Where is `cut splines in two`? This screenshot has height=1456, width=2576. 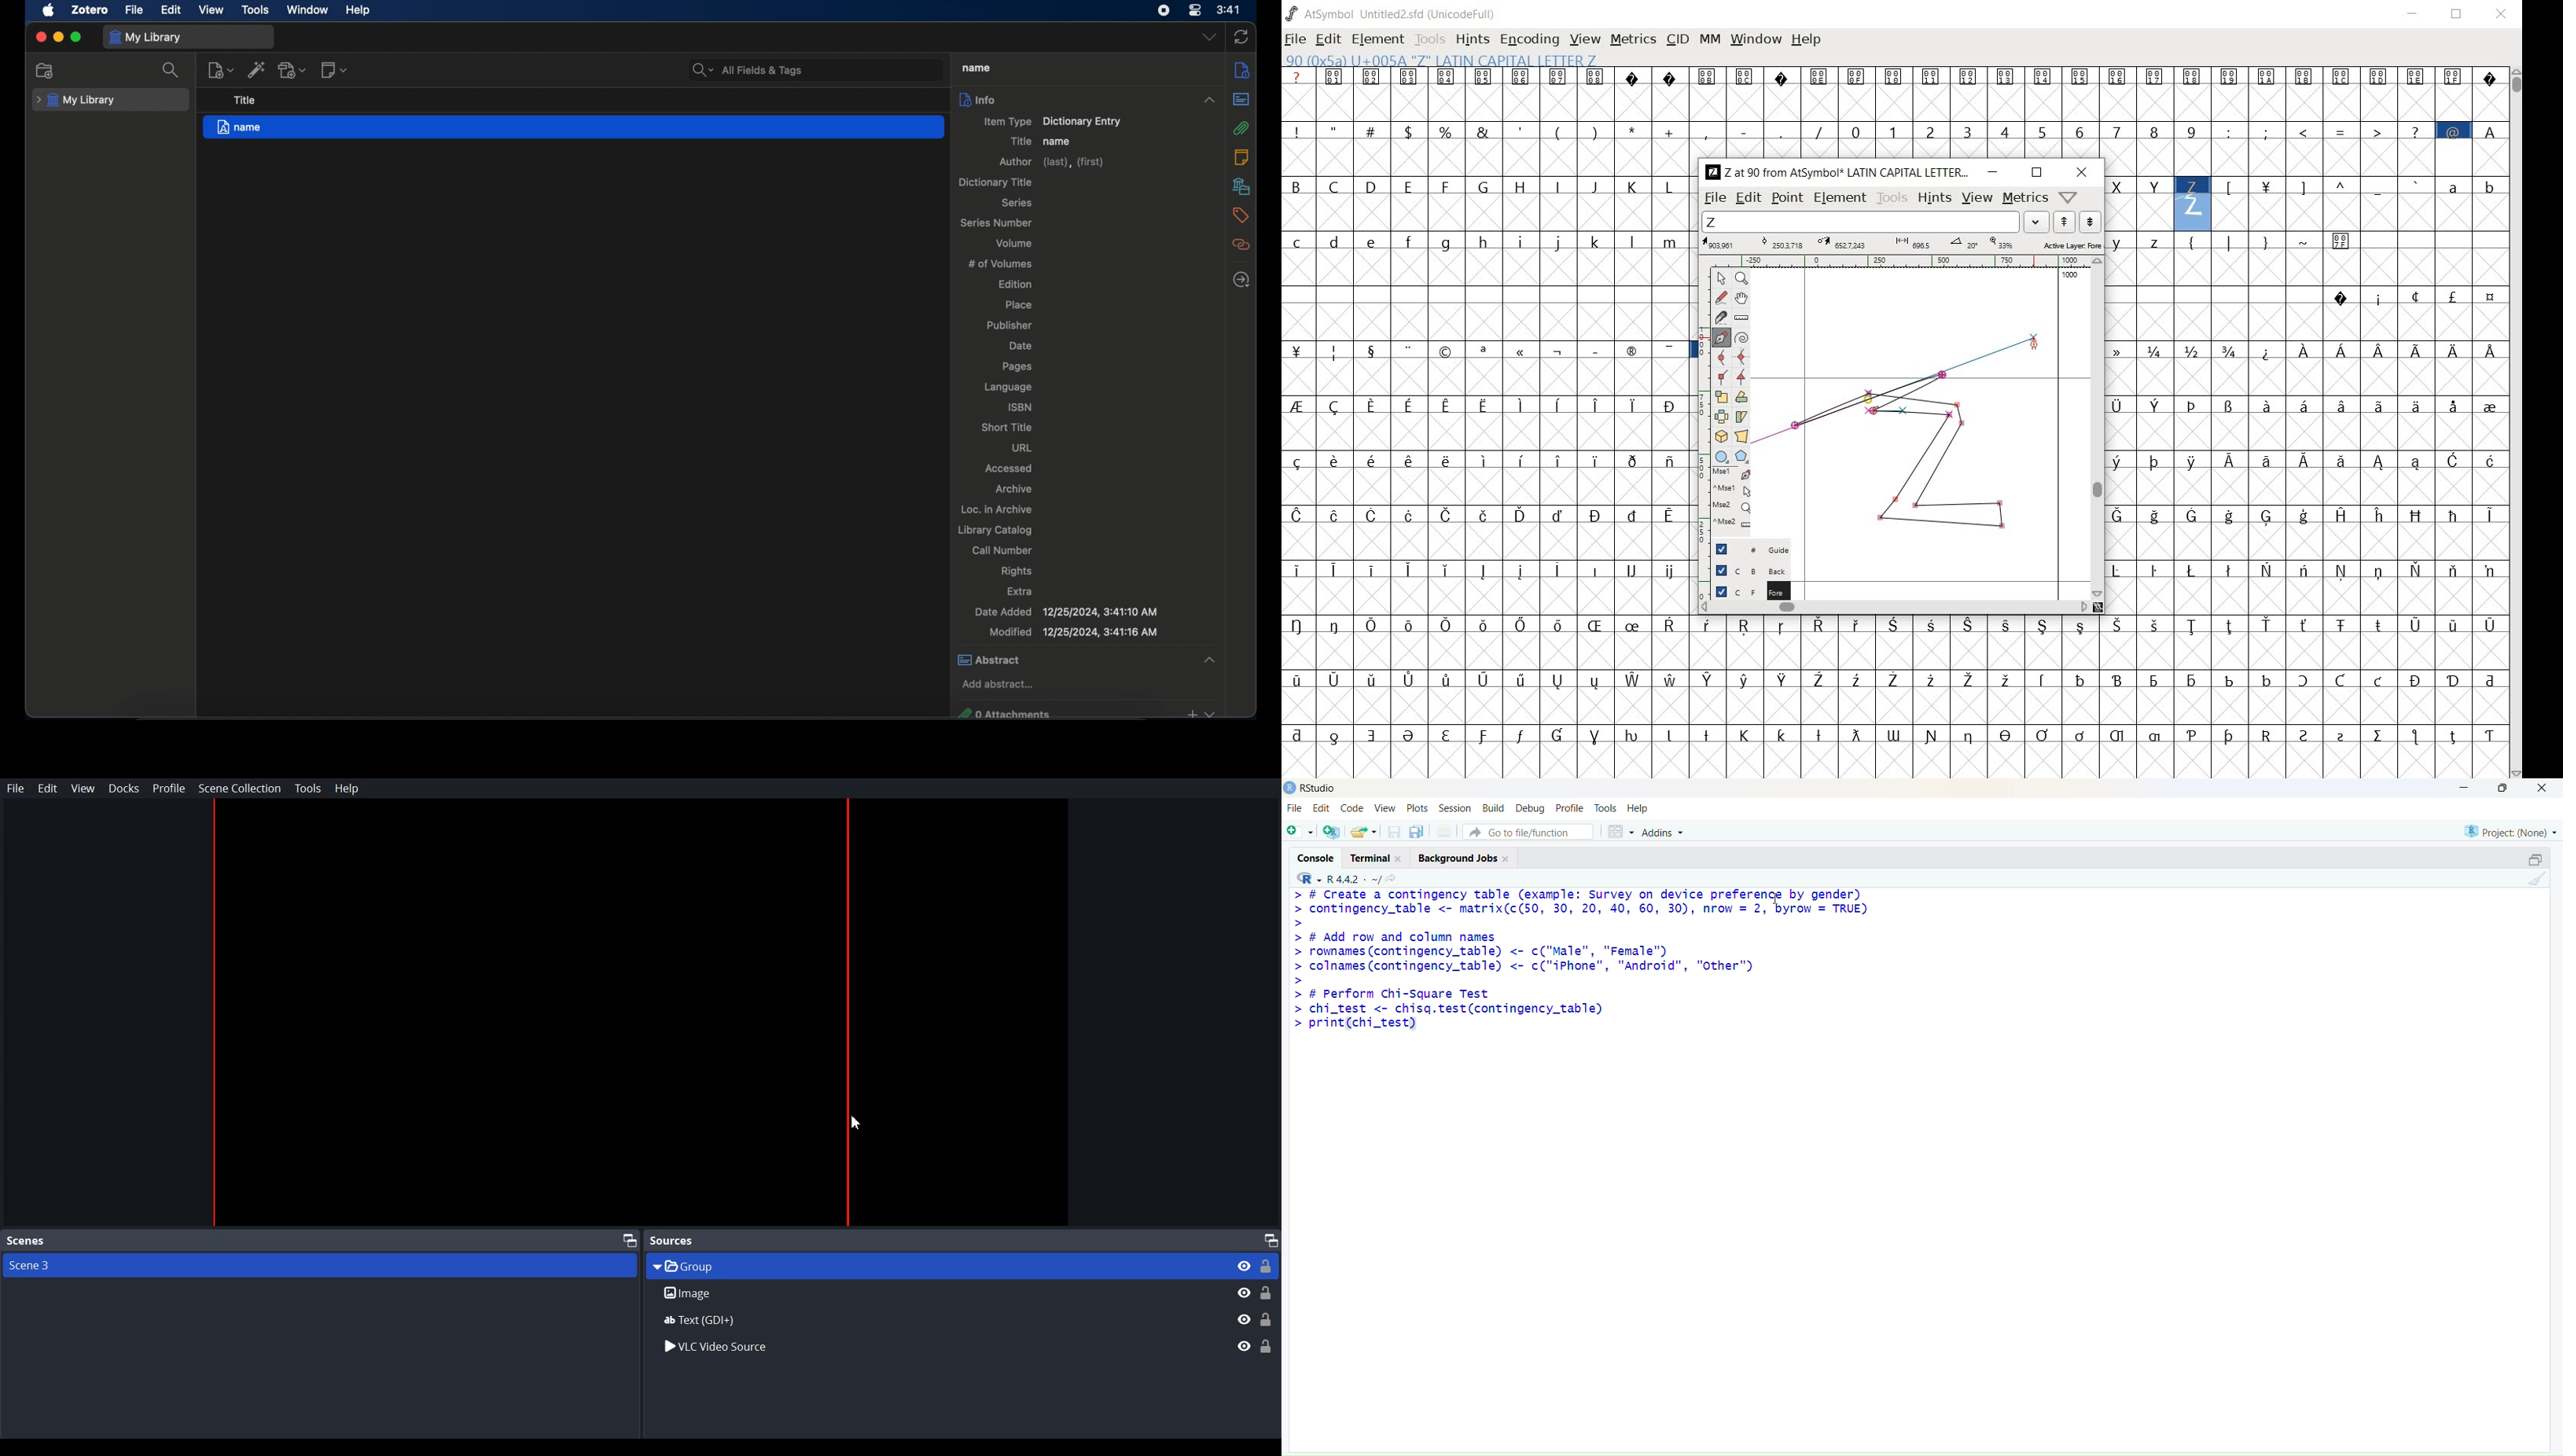
cut splines in two is located at coordinates (1716, 318).